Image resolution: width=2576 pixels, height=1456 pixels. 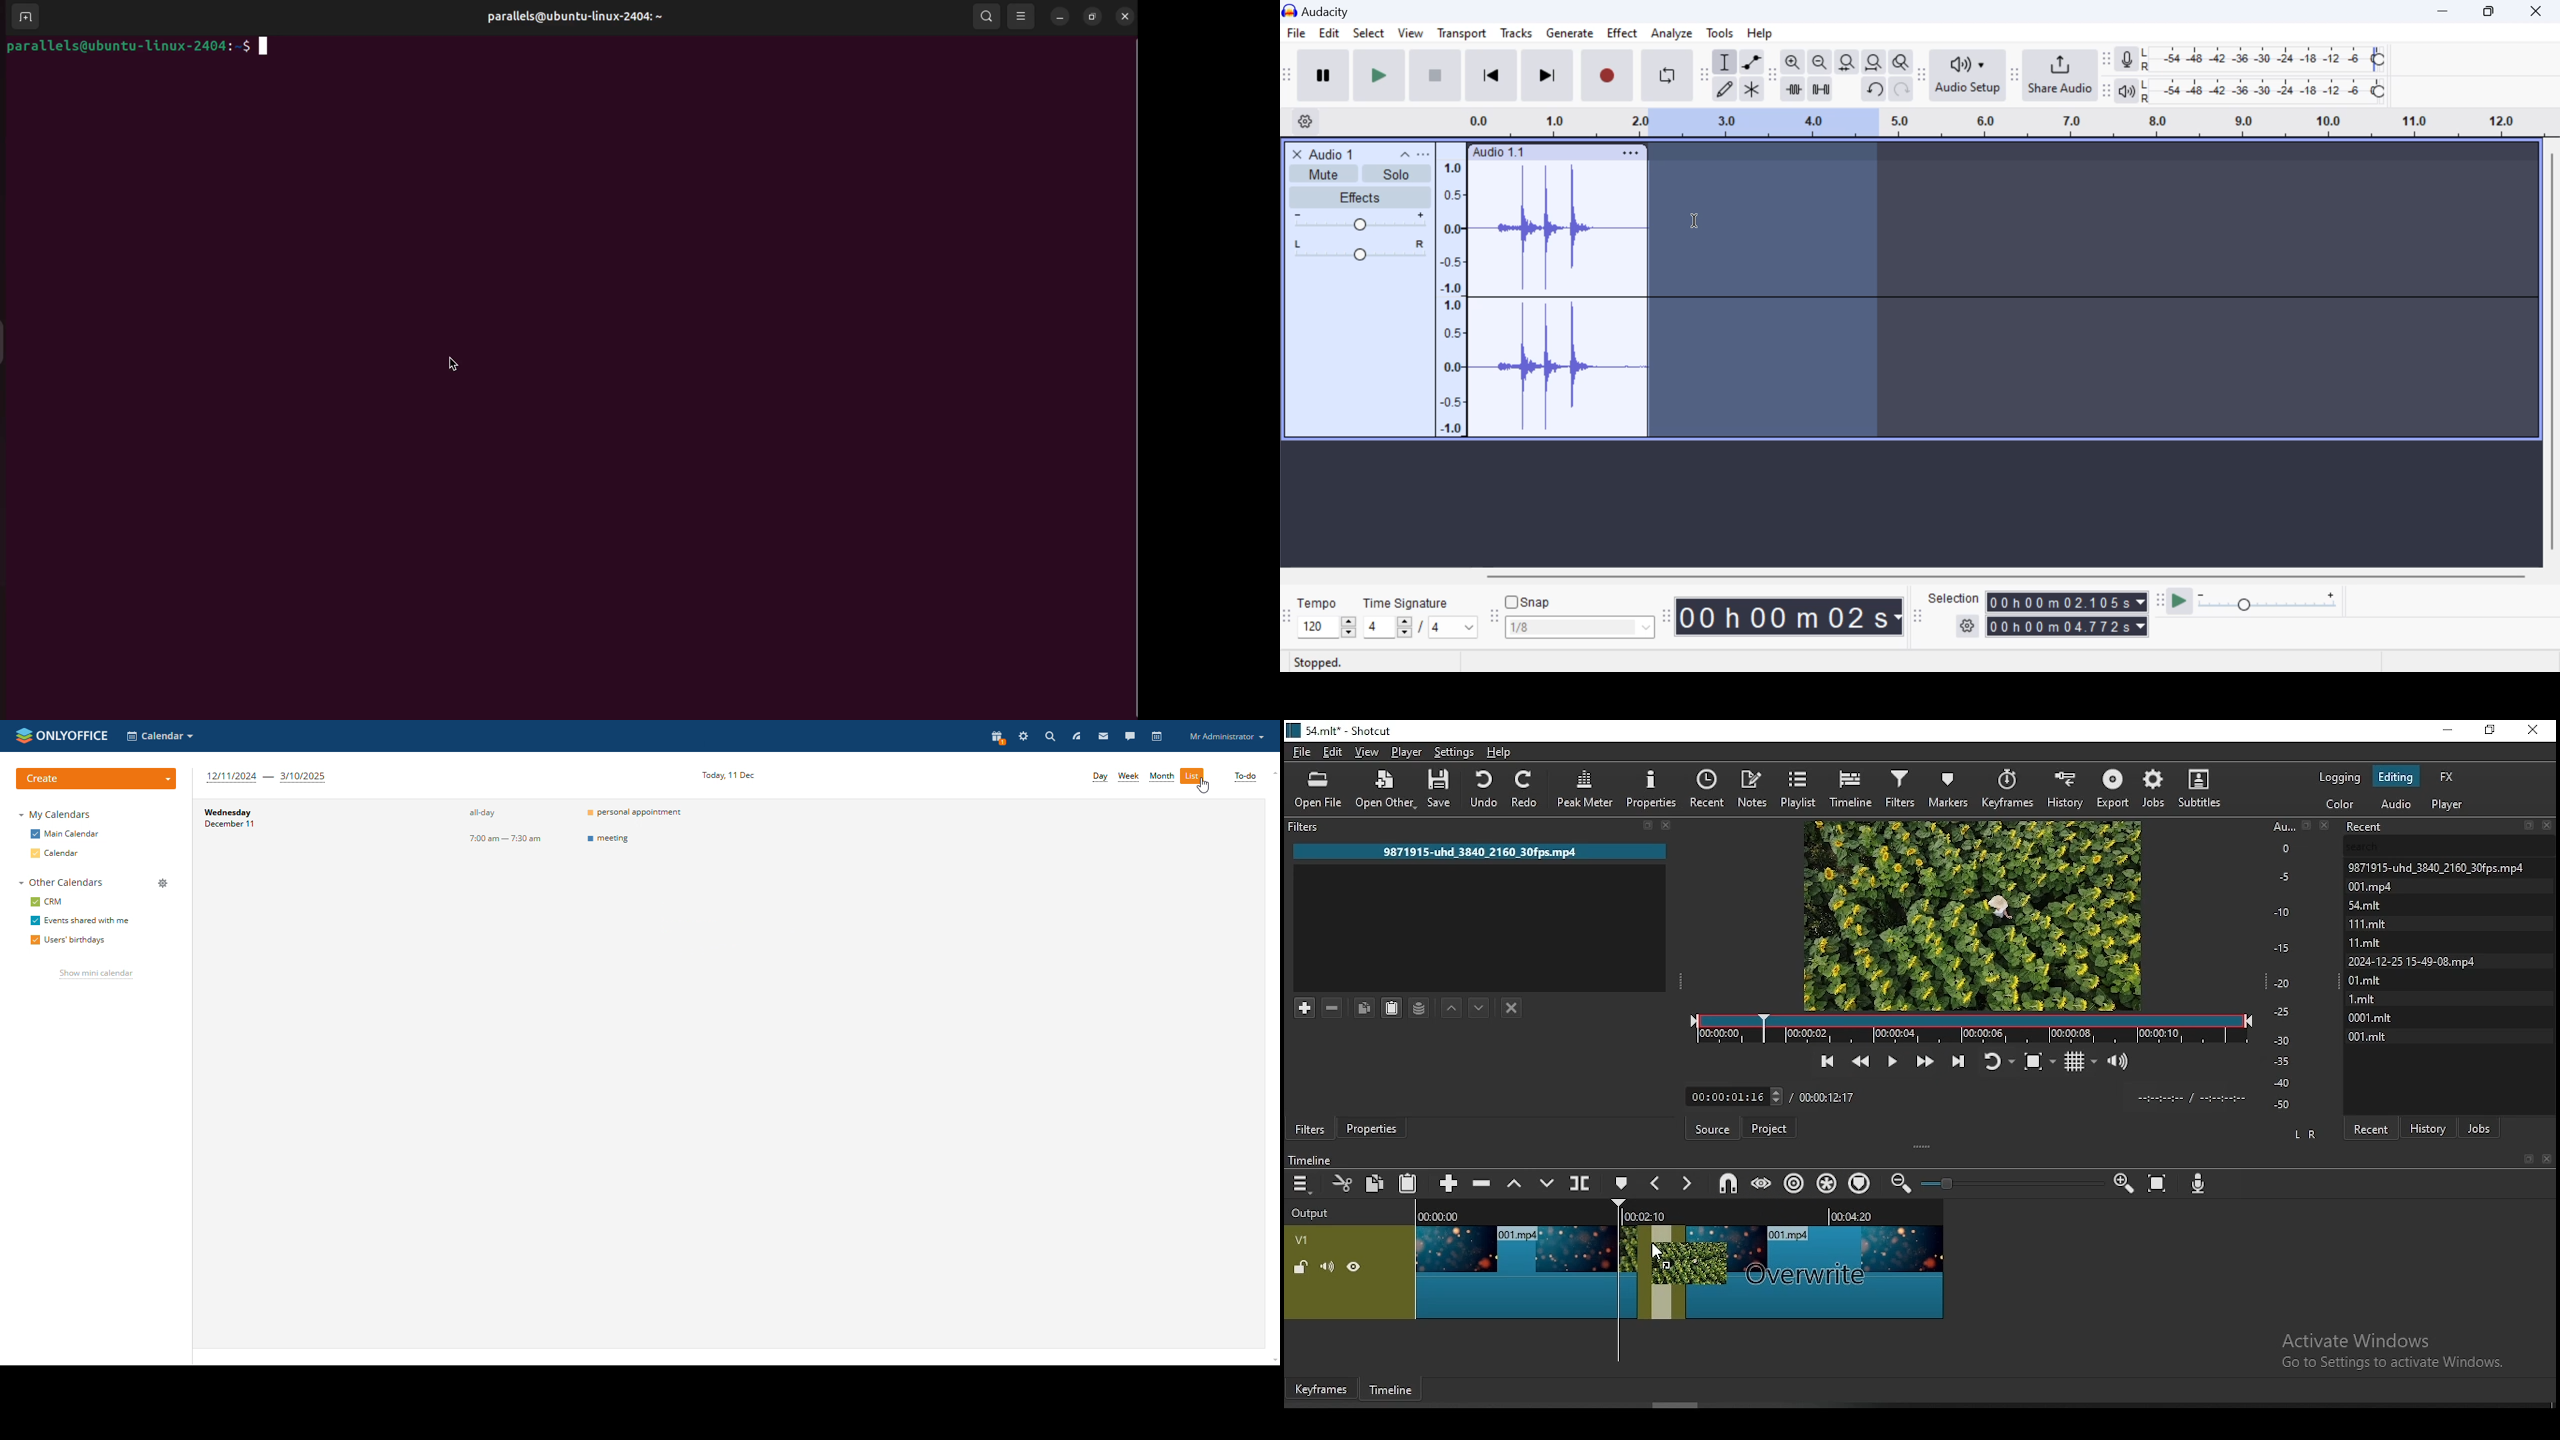 What do you see at coordinates (1668, 75) in the screenshot?
I see `Enable Looping` at bounding box center [1668, 75].